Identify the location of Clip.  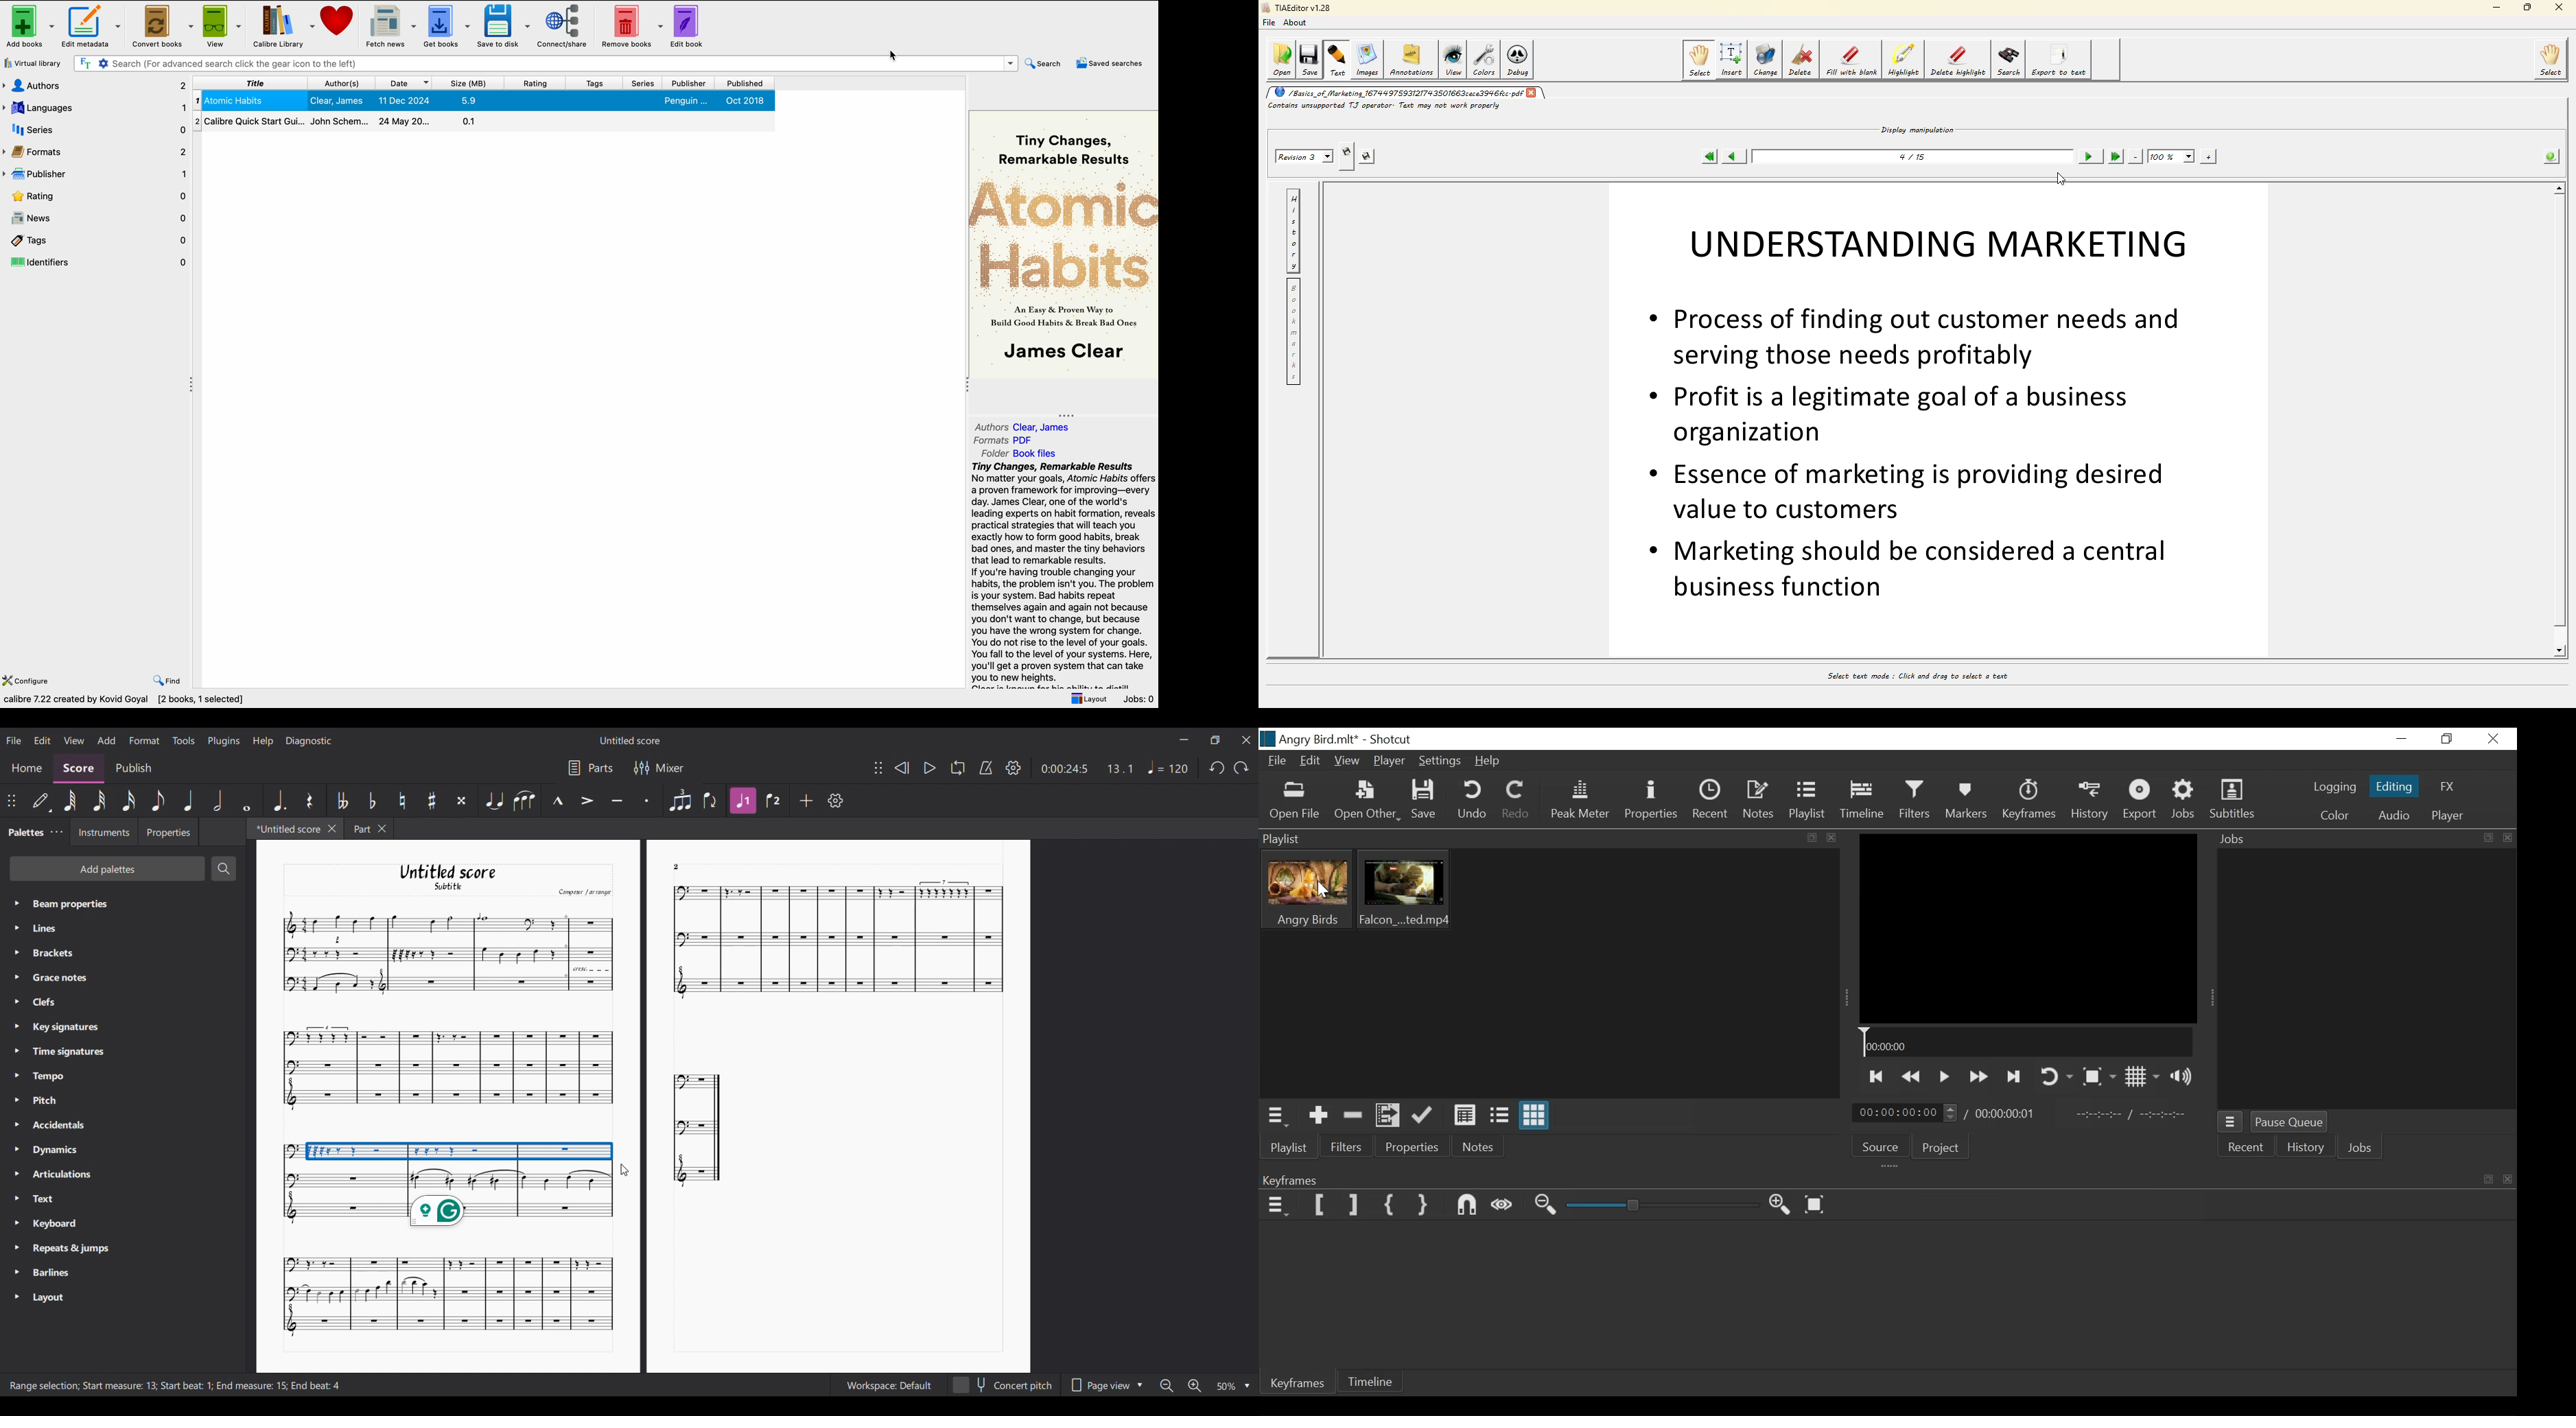
(1403, 891).